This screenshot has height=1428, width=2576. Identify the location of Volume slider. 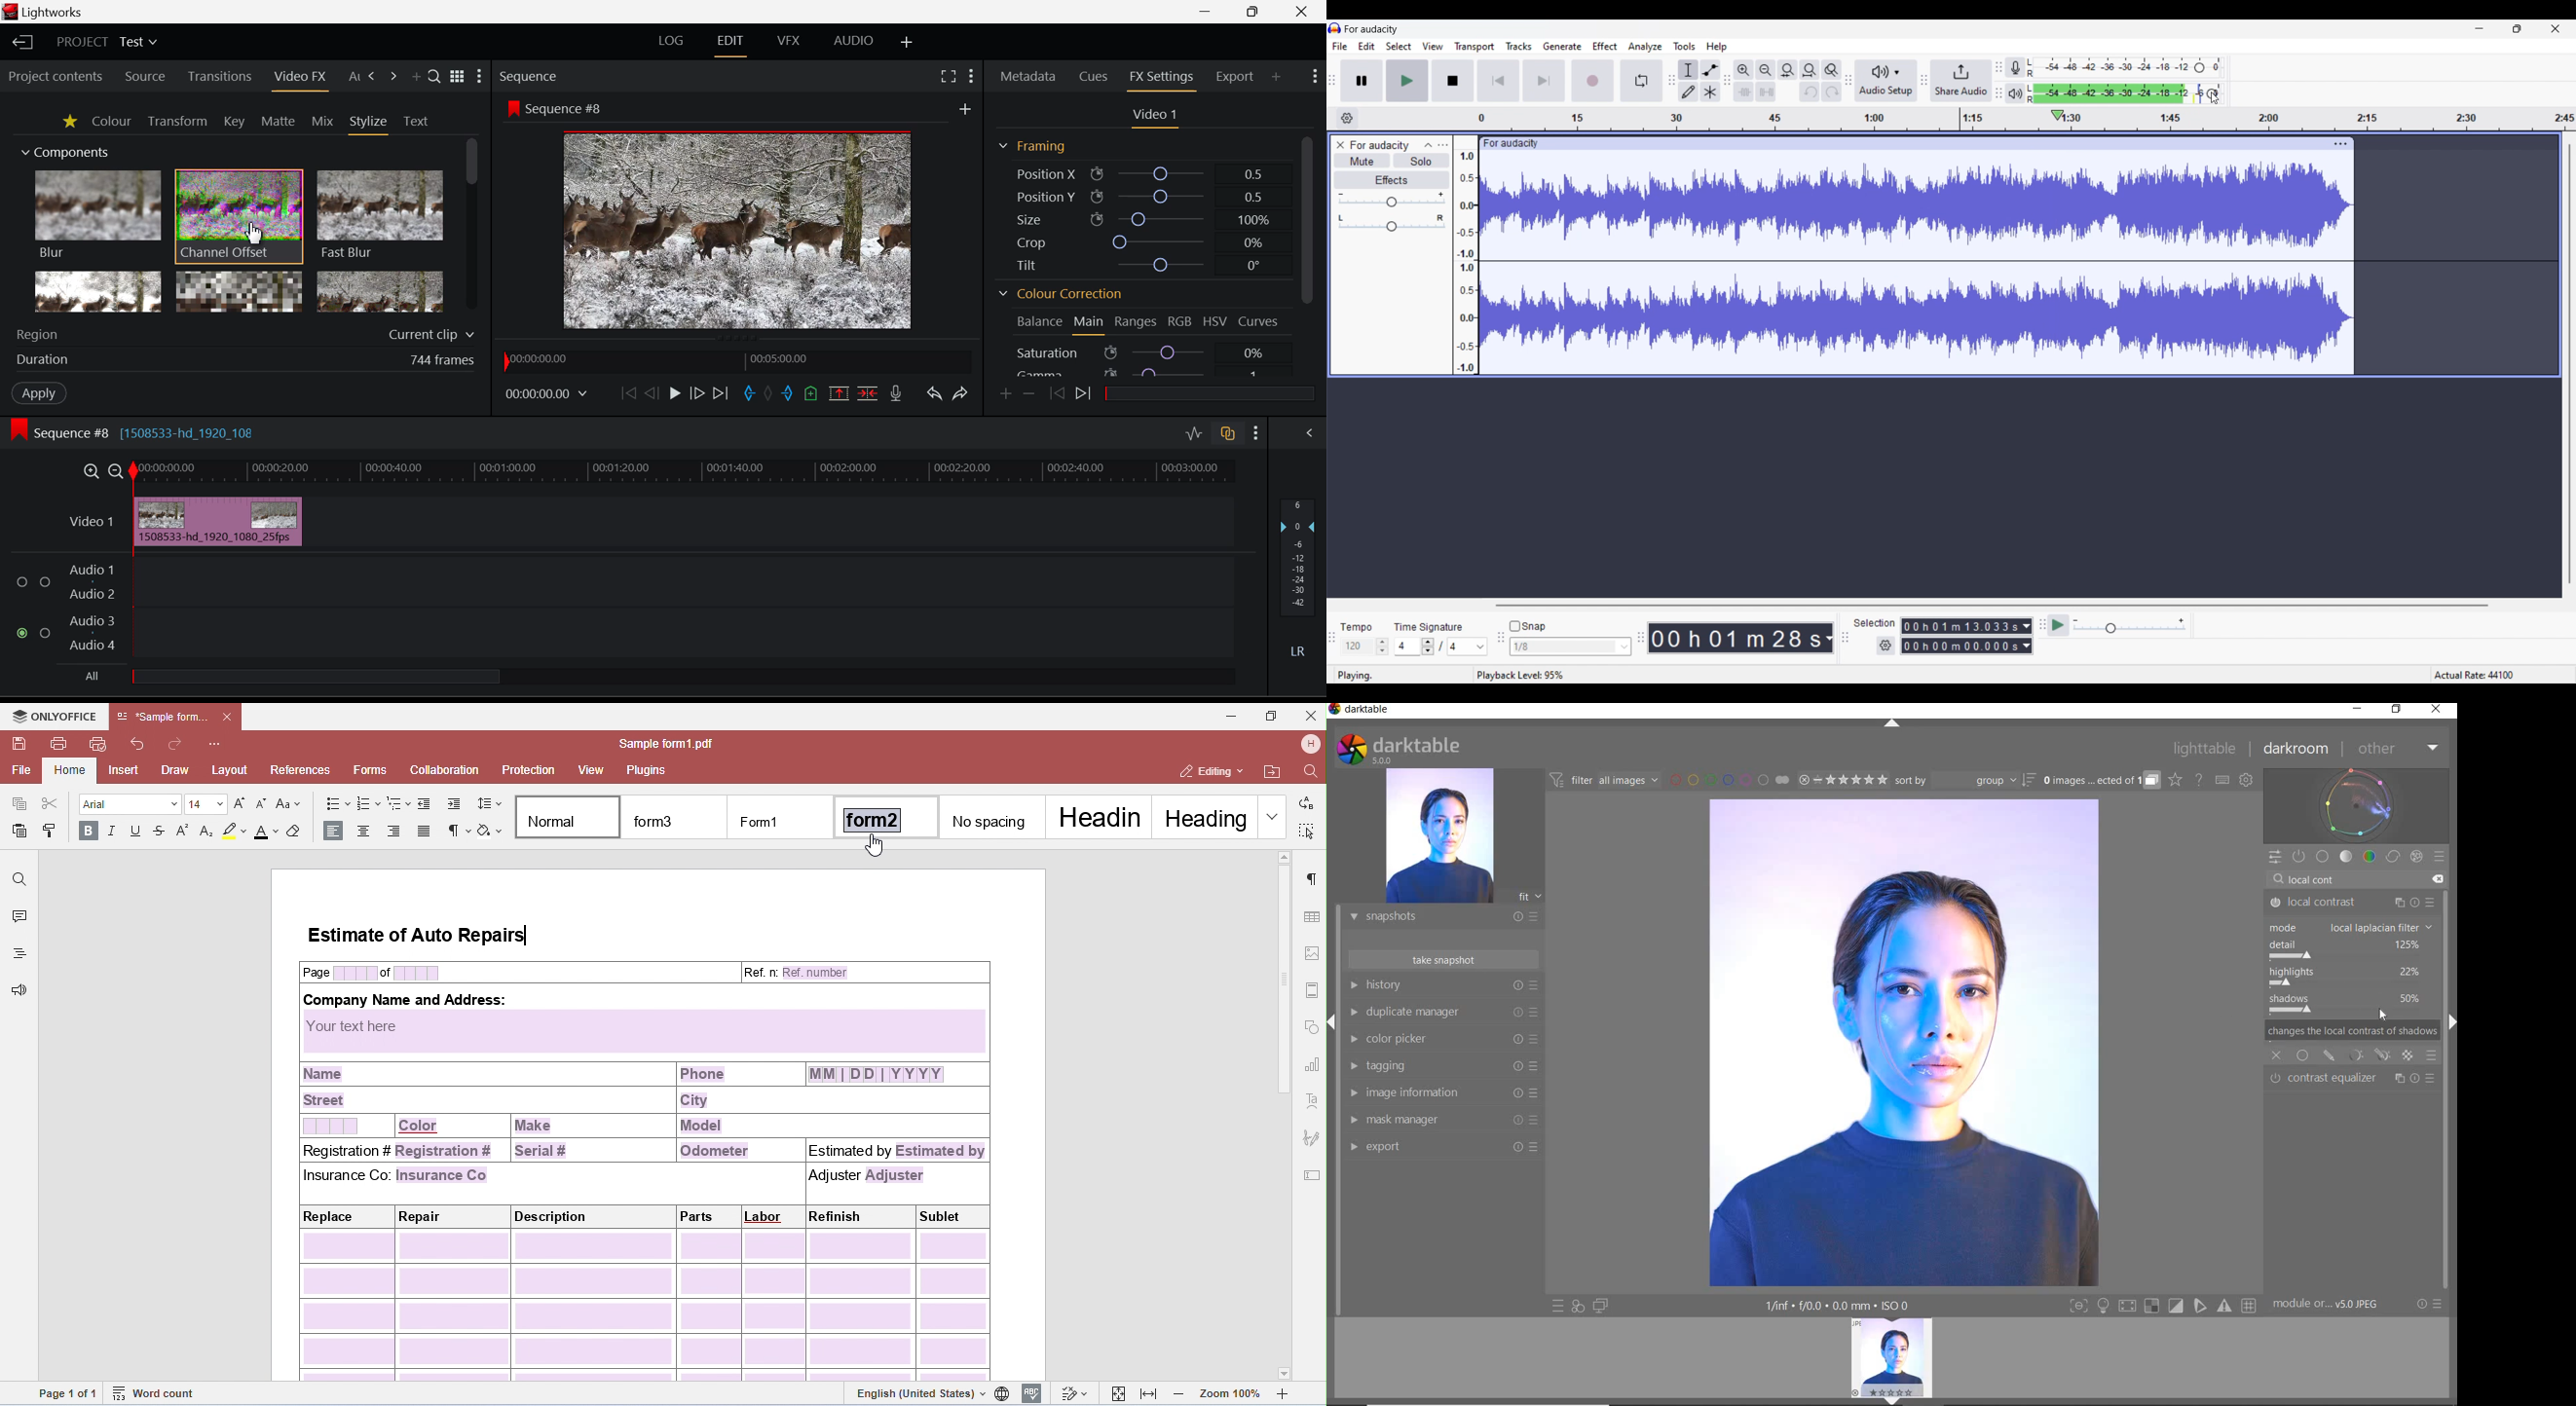
(1392, 199).